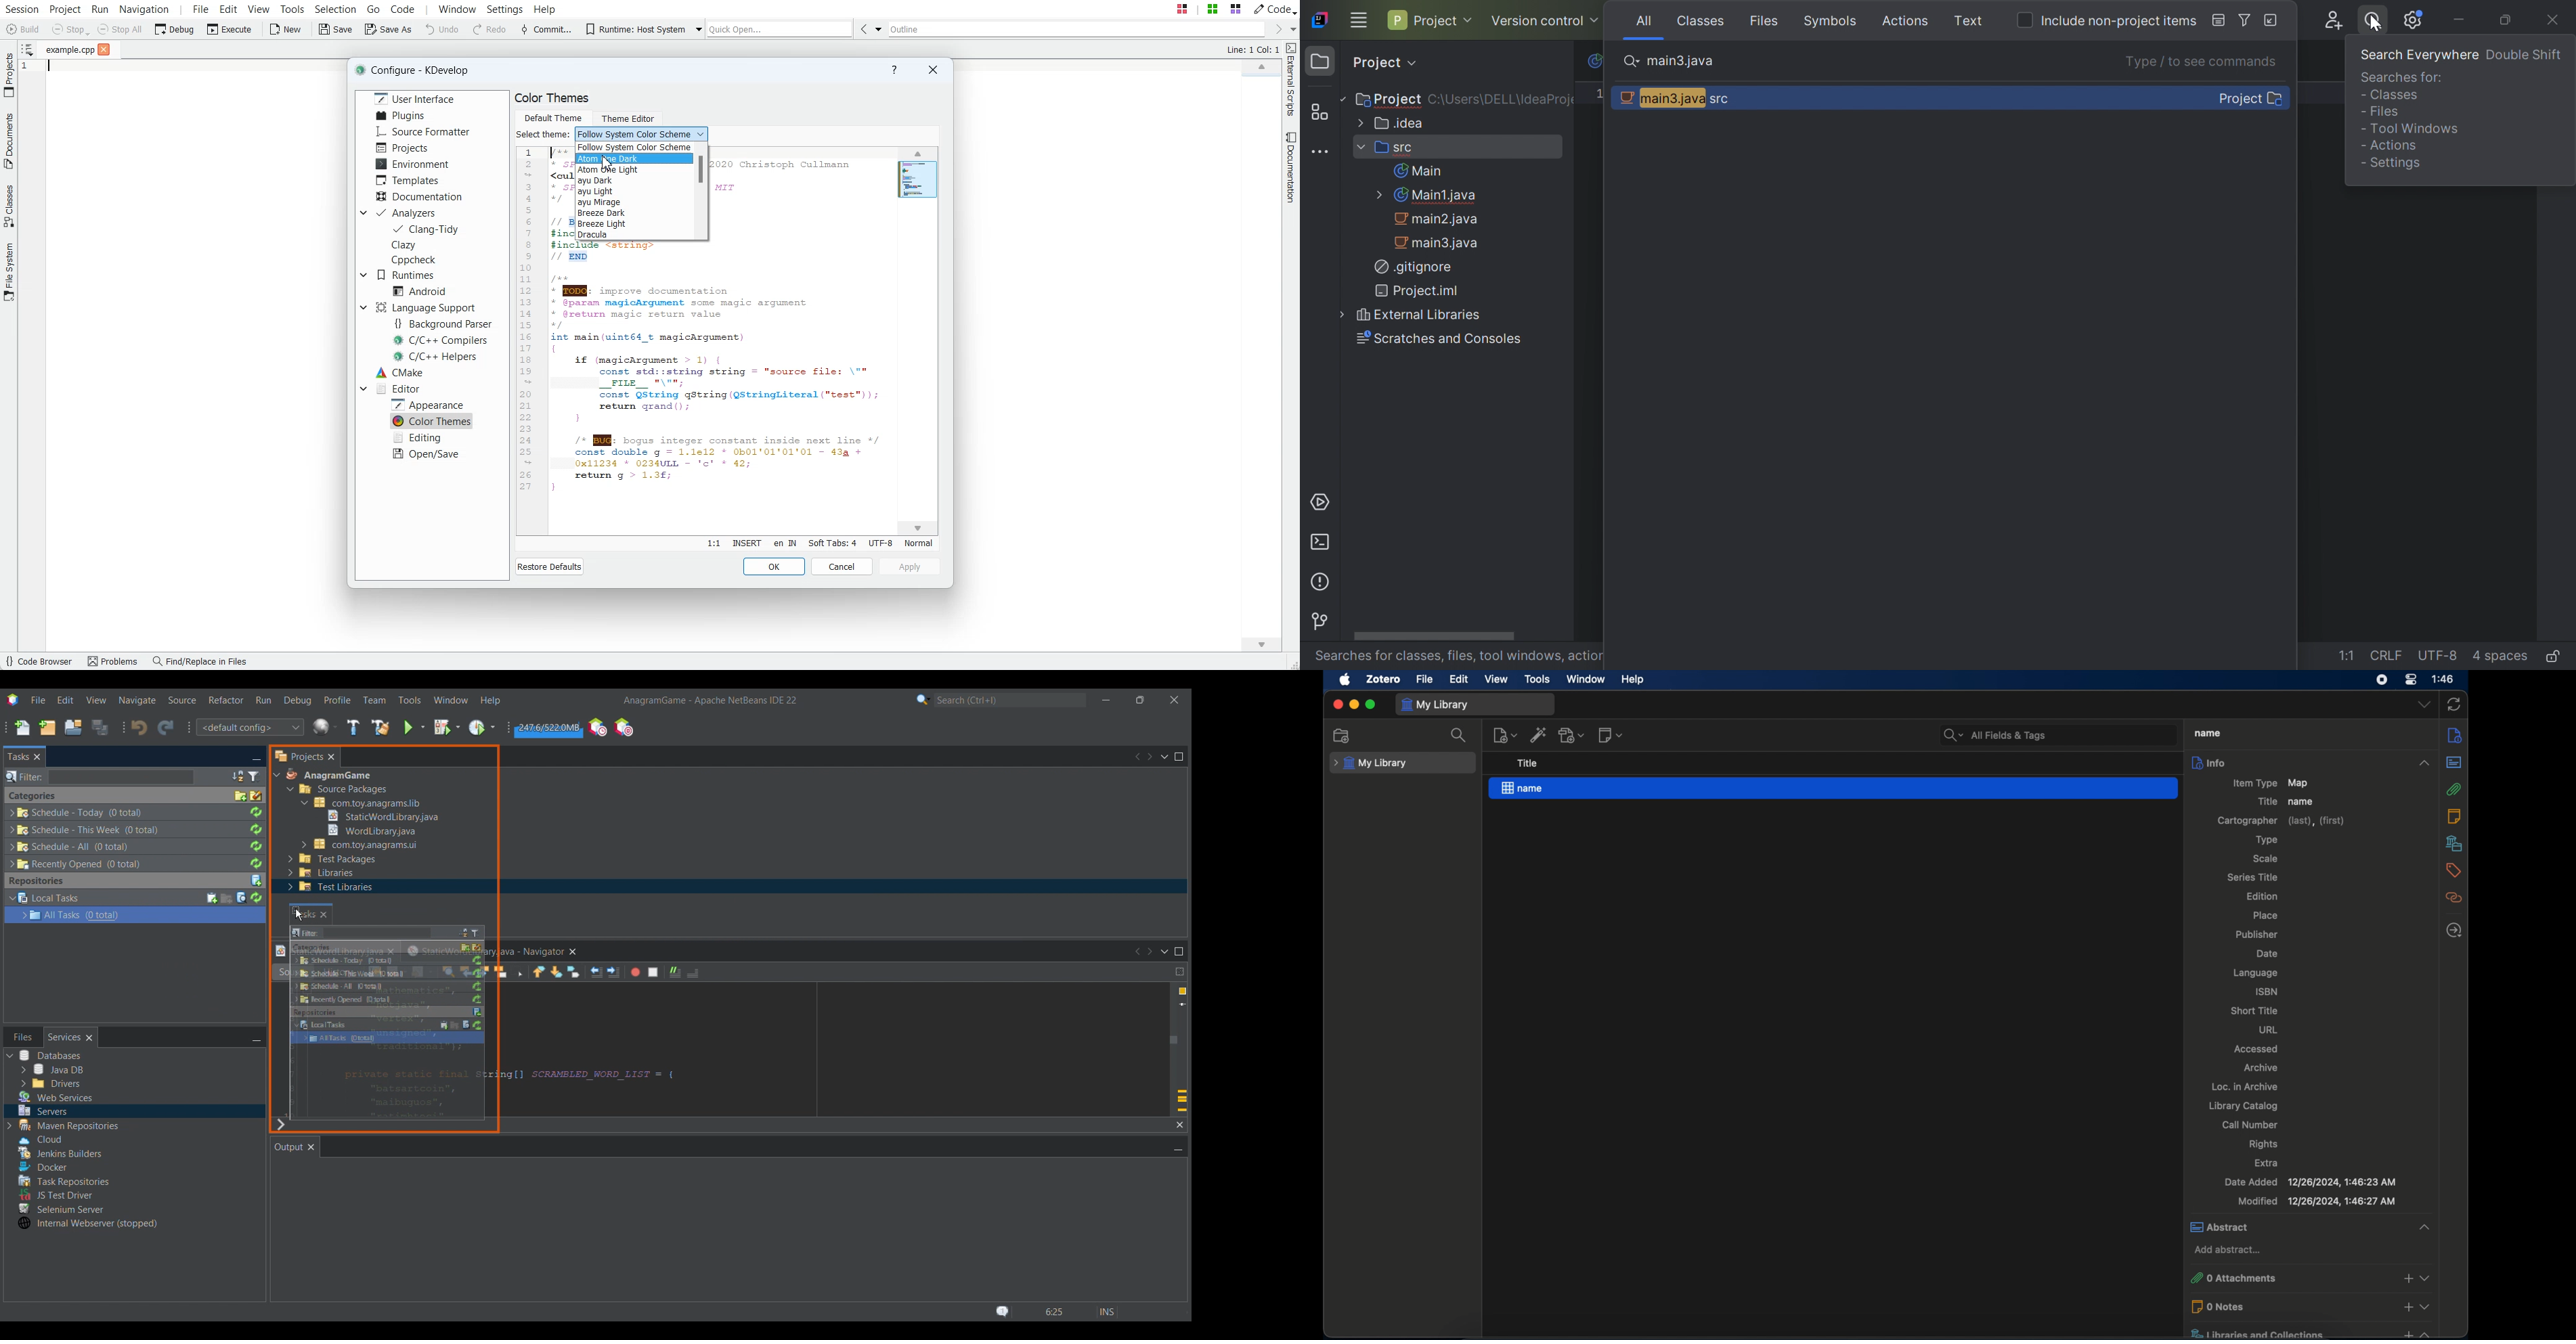 The width and height of the screenshot is (2576, 1344). What do you see at coordinates (2263, 896) in the screenshot?
I see `edition` at bounding box center [2263, 896].